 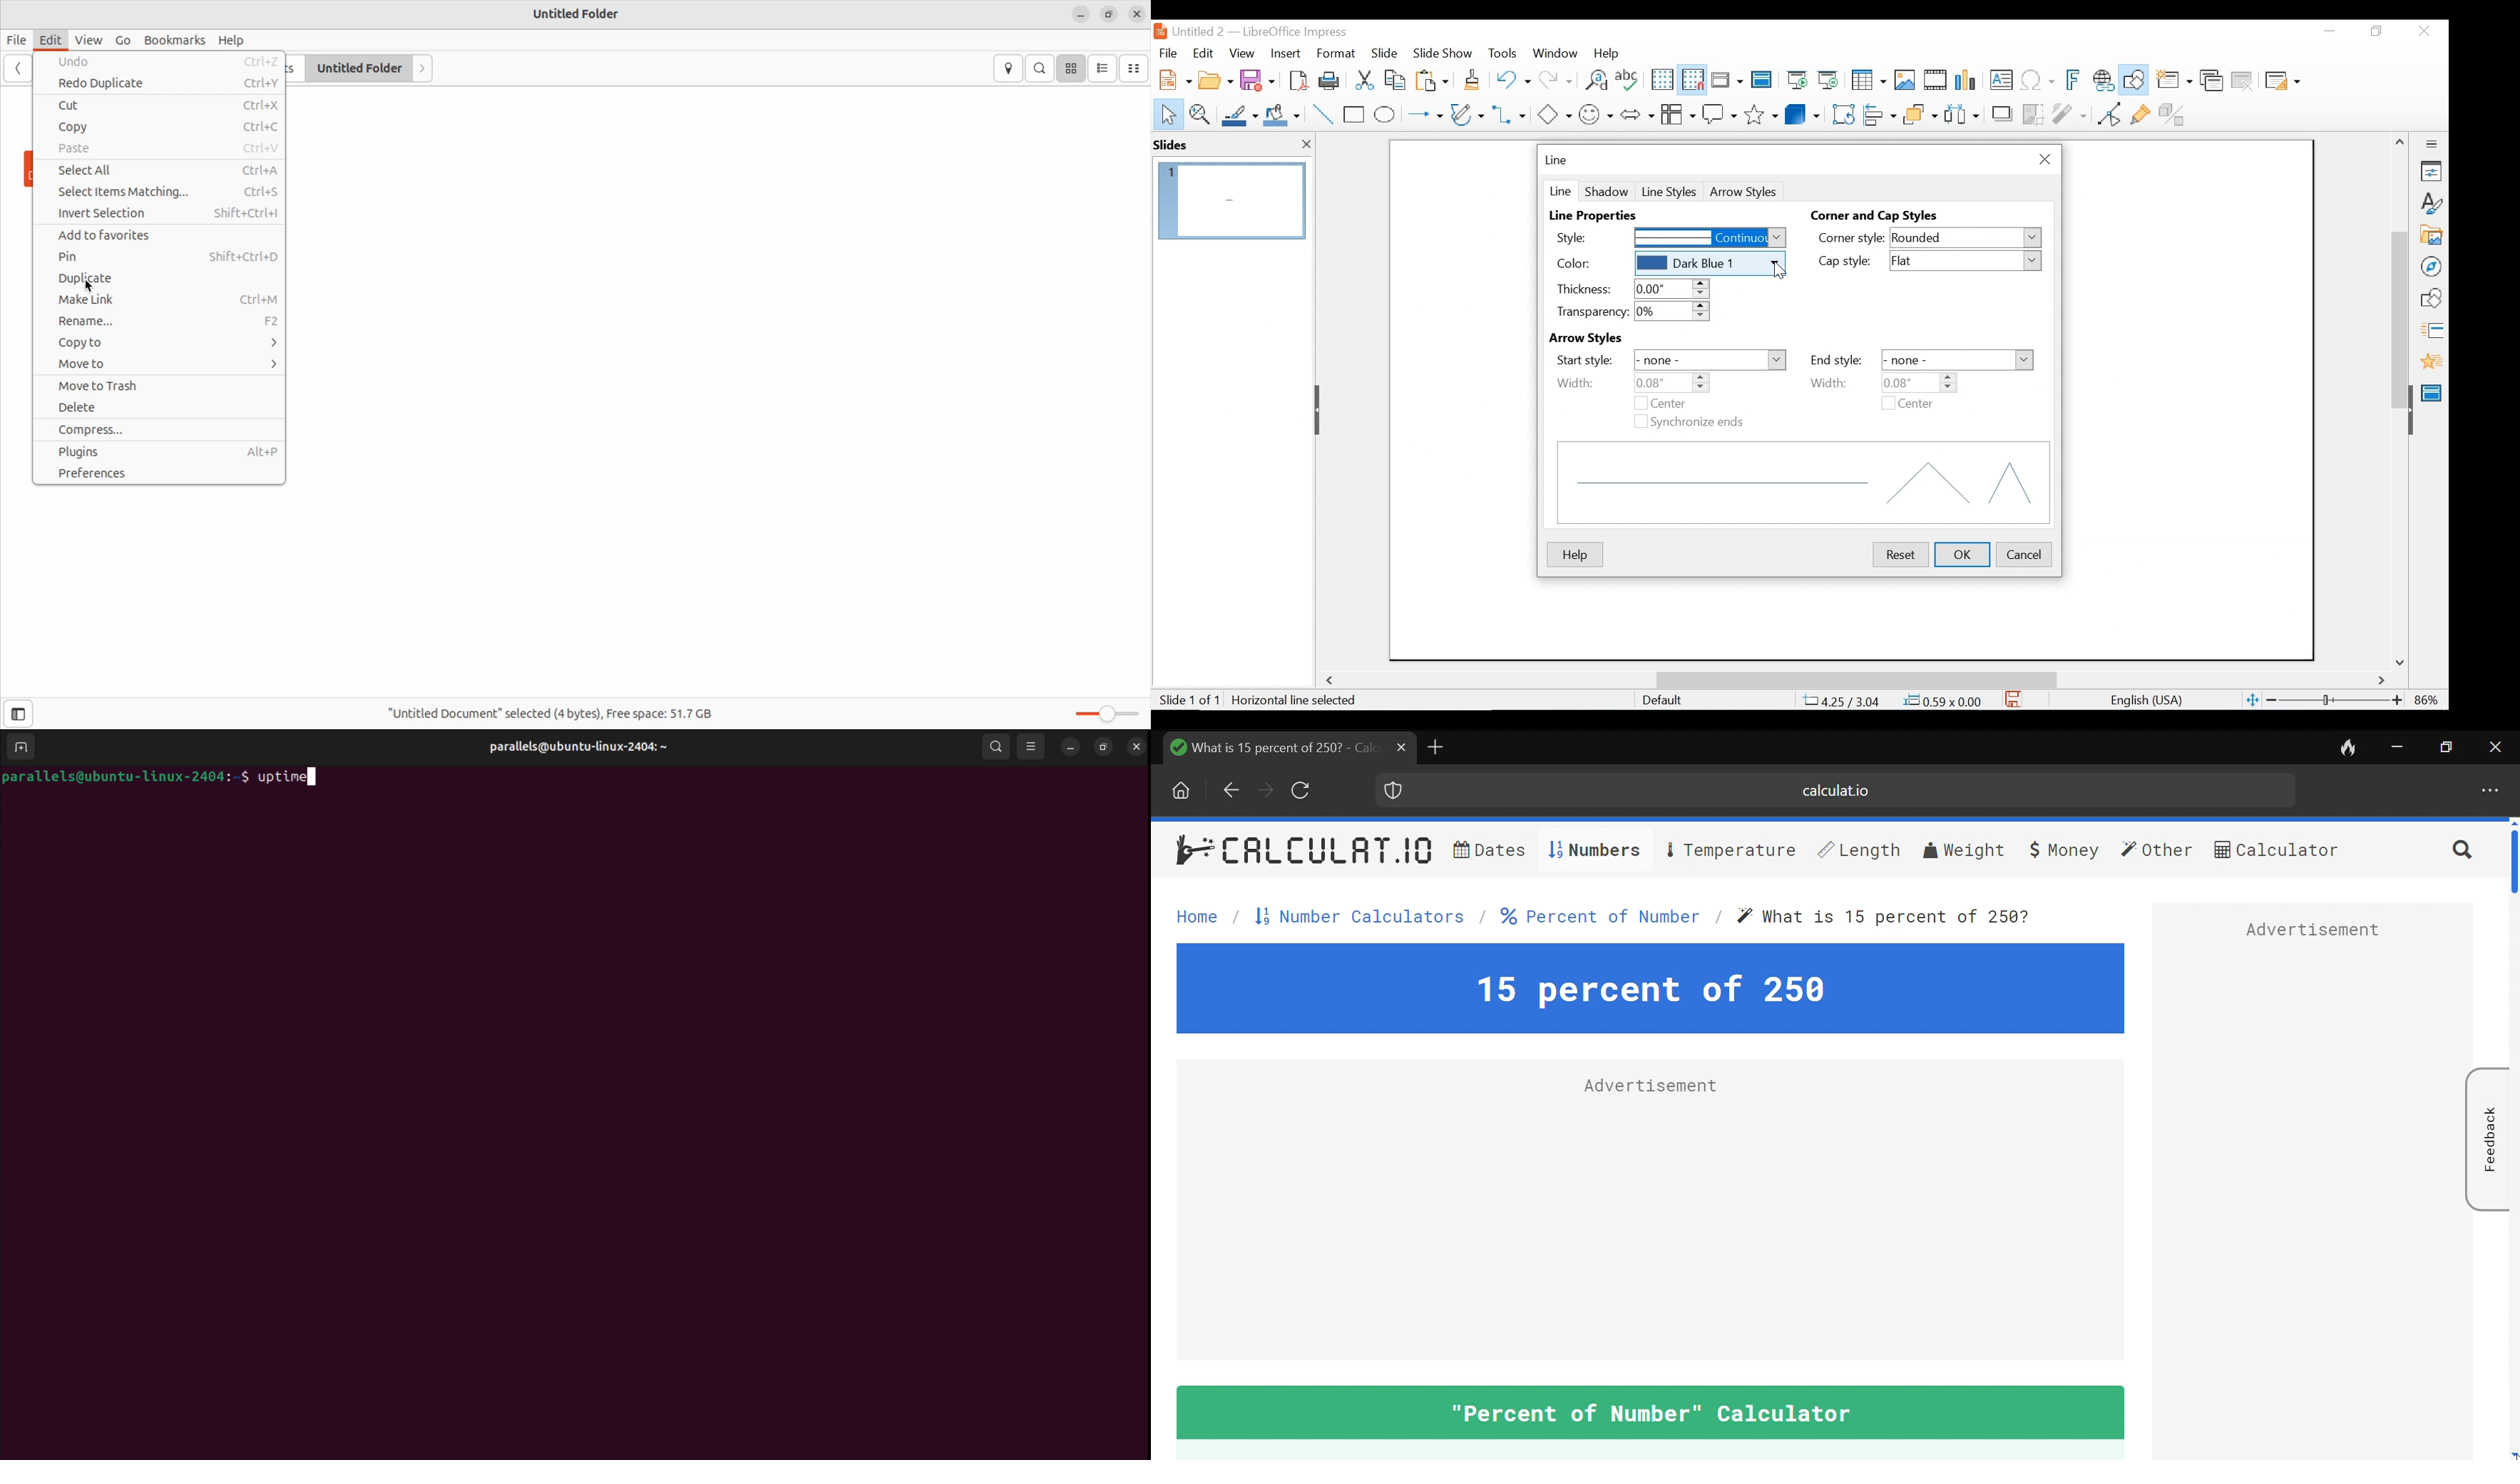 I want to click on checkbox, so click(x=1640, y=404).